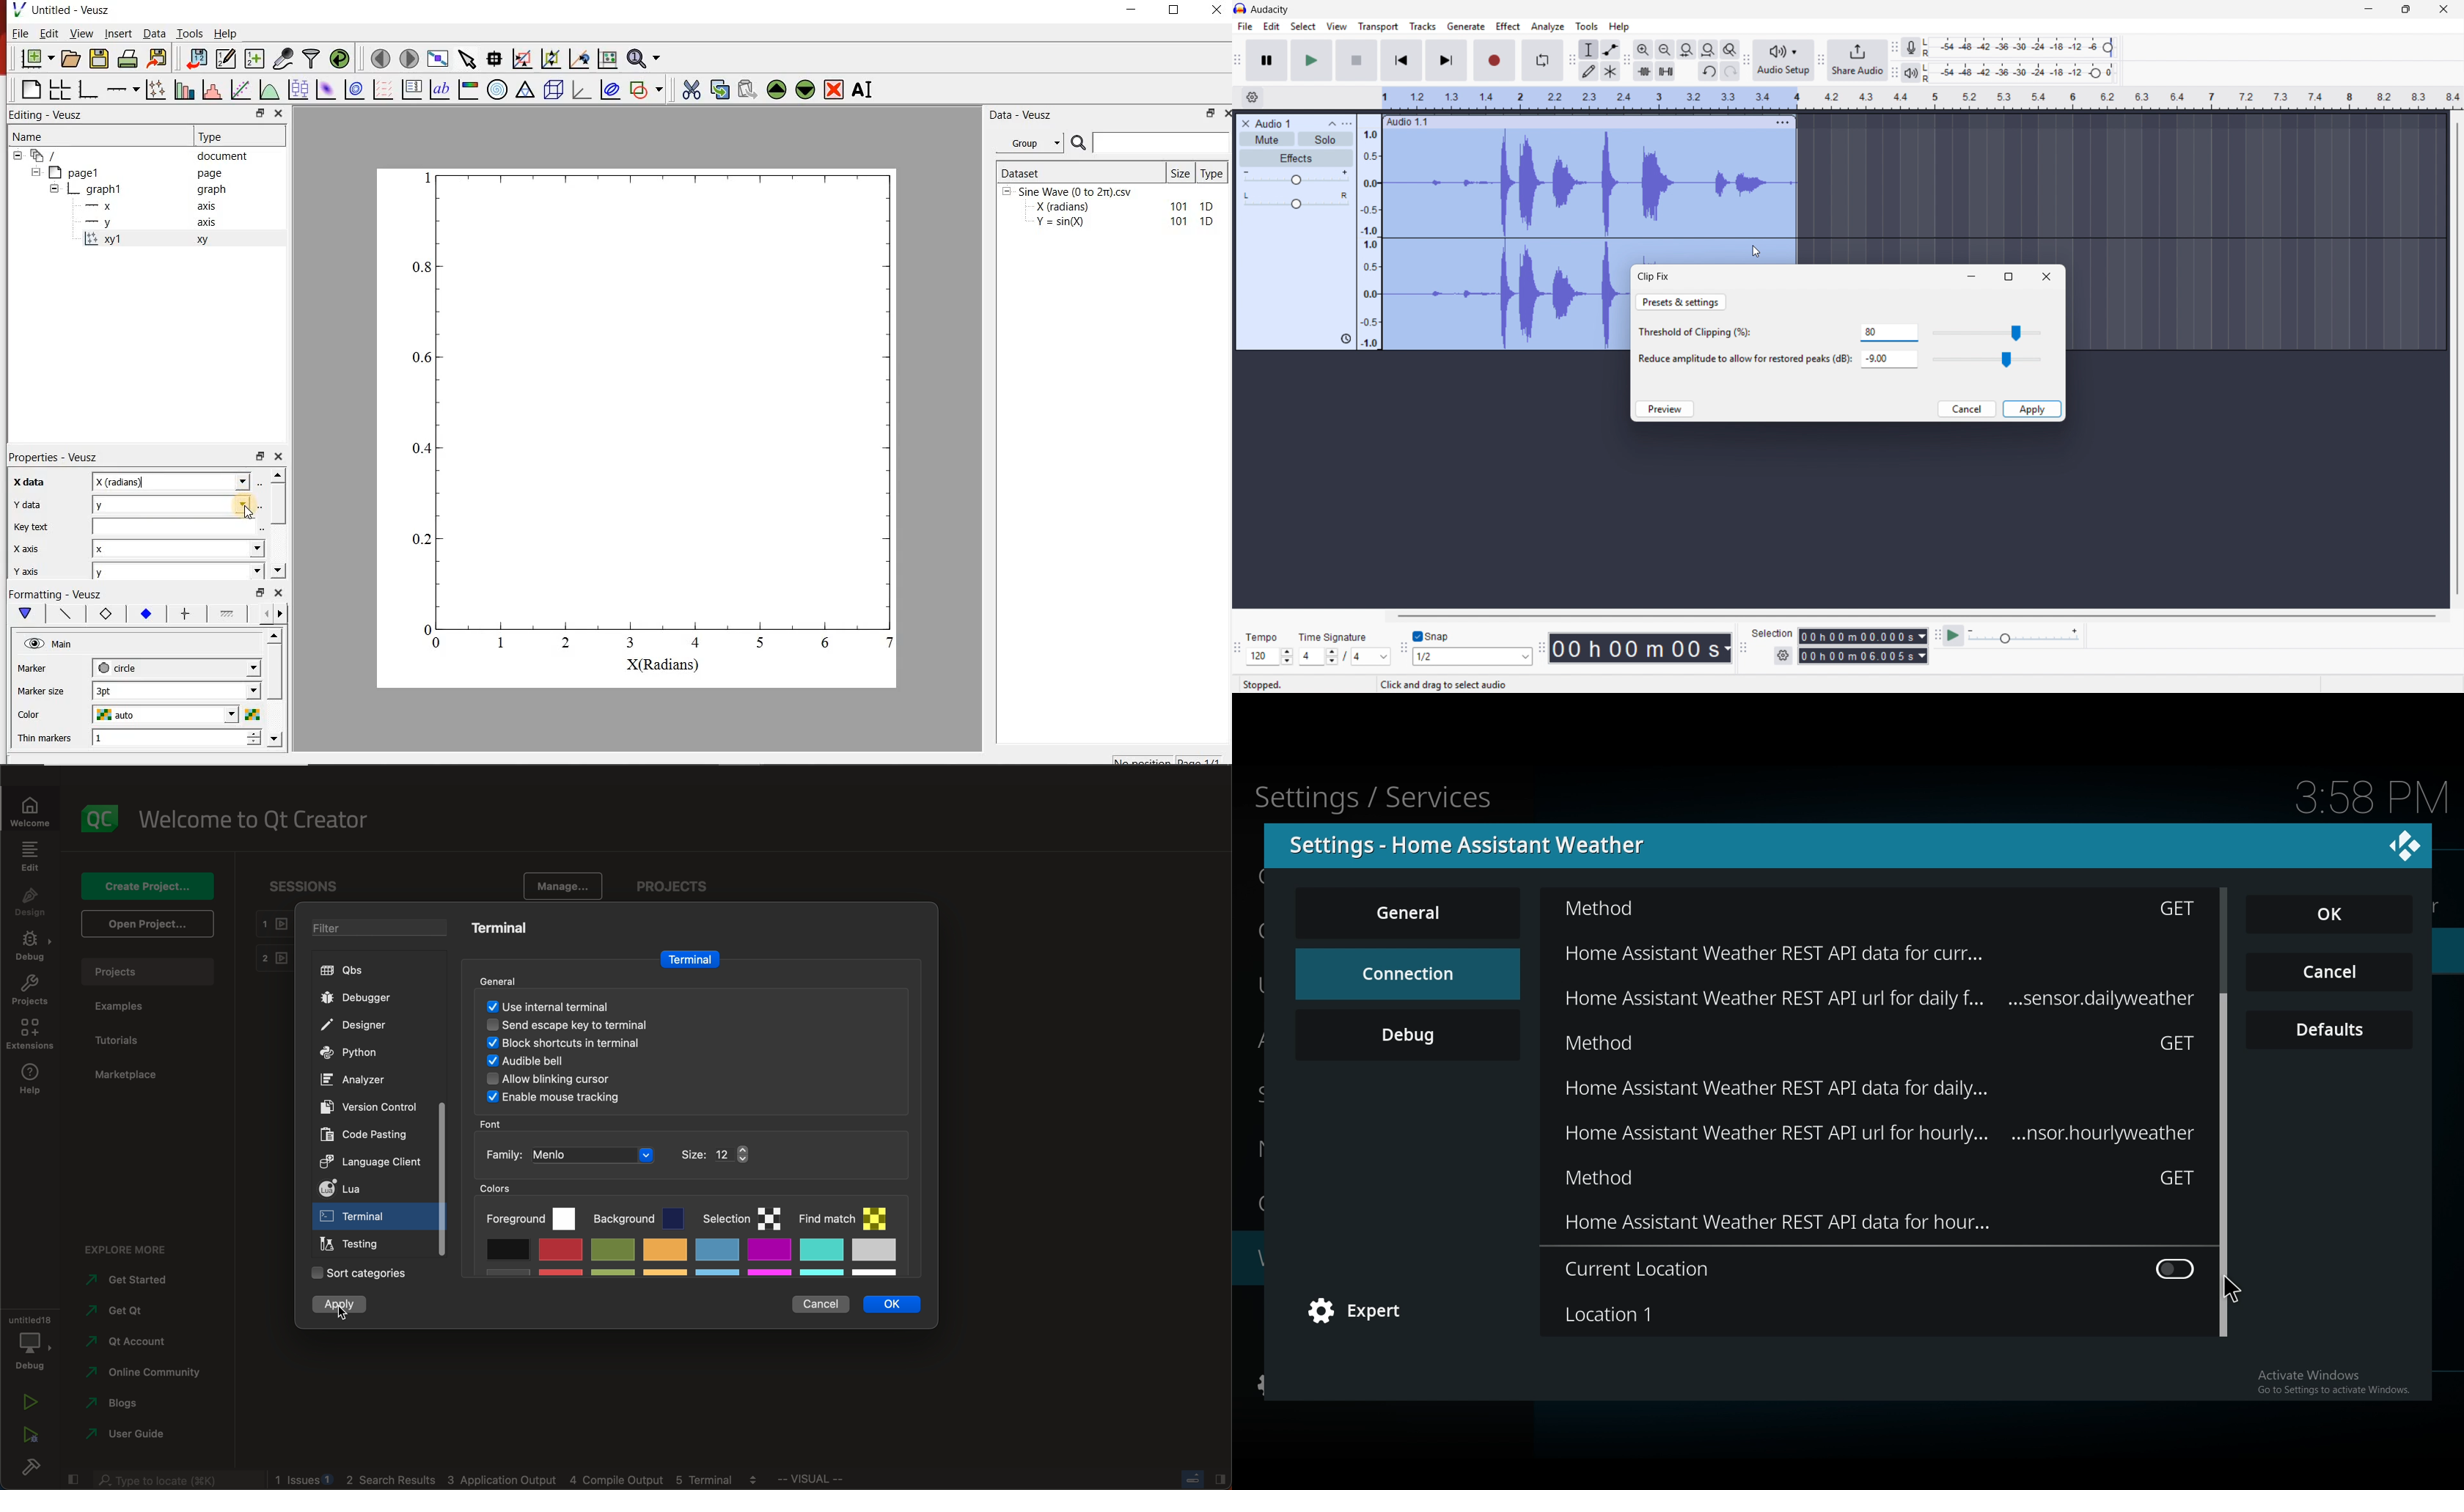 The image size is (2464, 1512). What do you see at coordinates (151, 970) in the screenshot?
I see `projects` at bounding box center [151, 970].